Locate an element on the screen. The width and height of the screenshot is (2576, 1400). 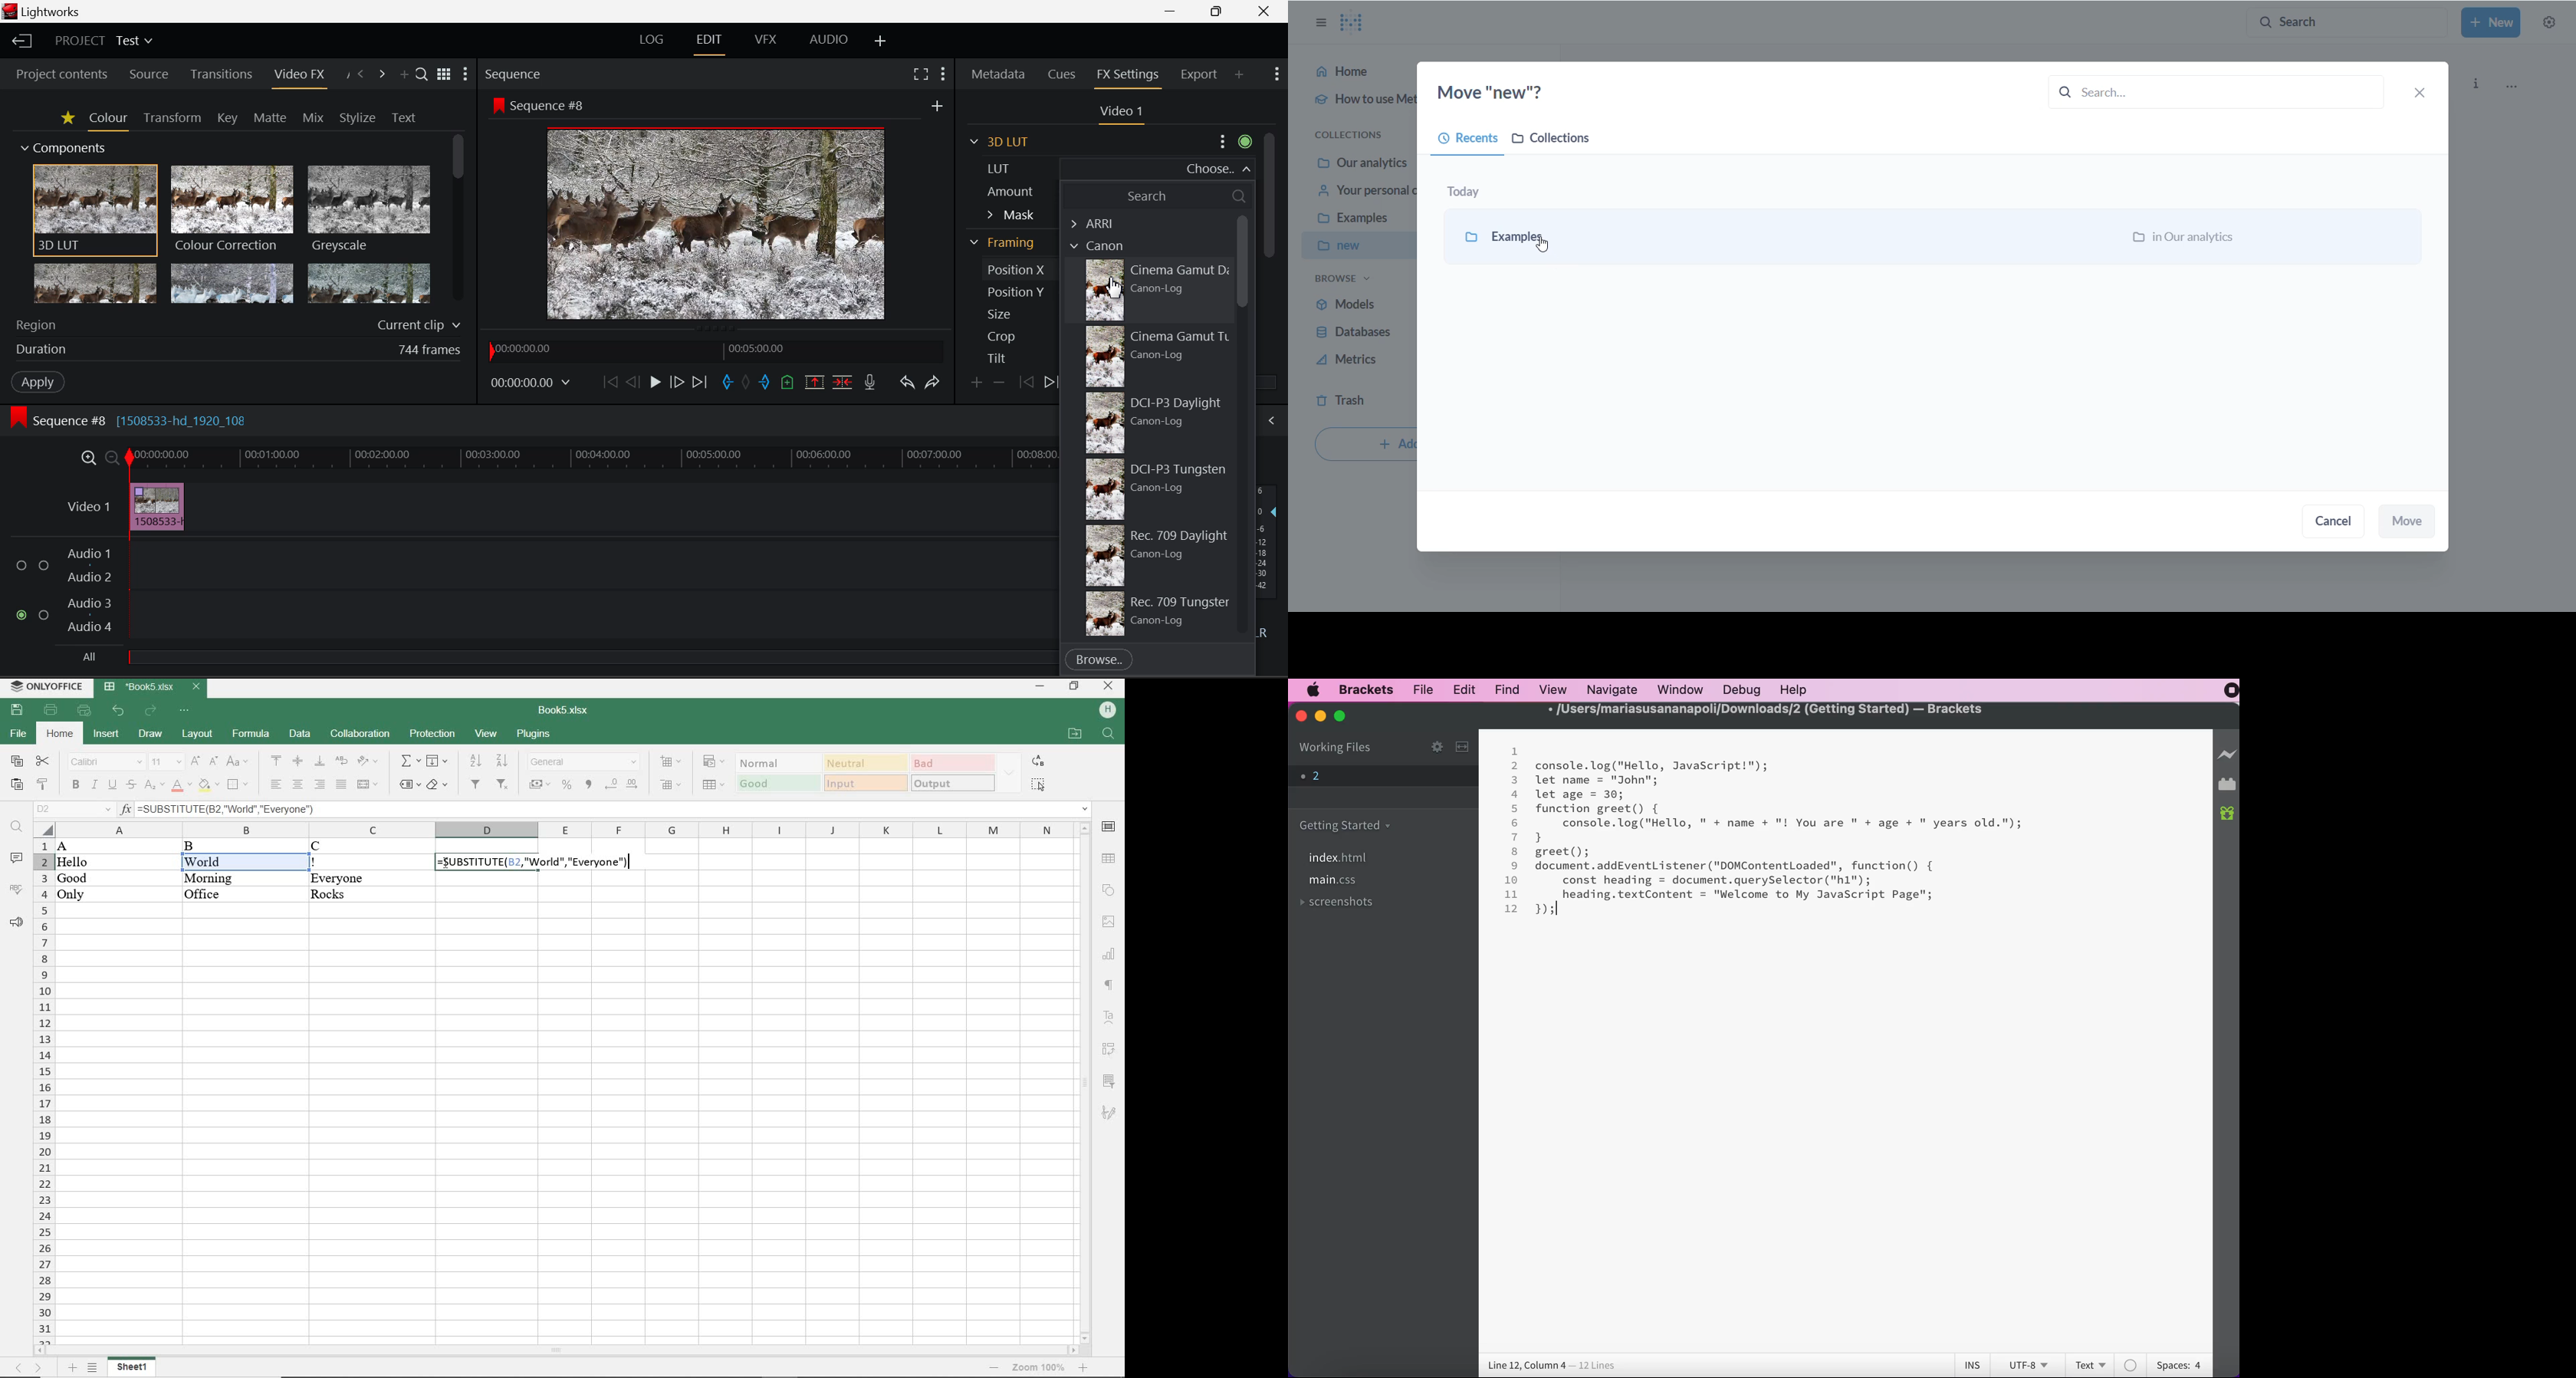
zoom 100% is located at coordinates (1039, 1367).